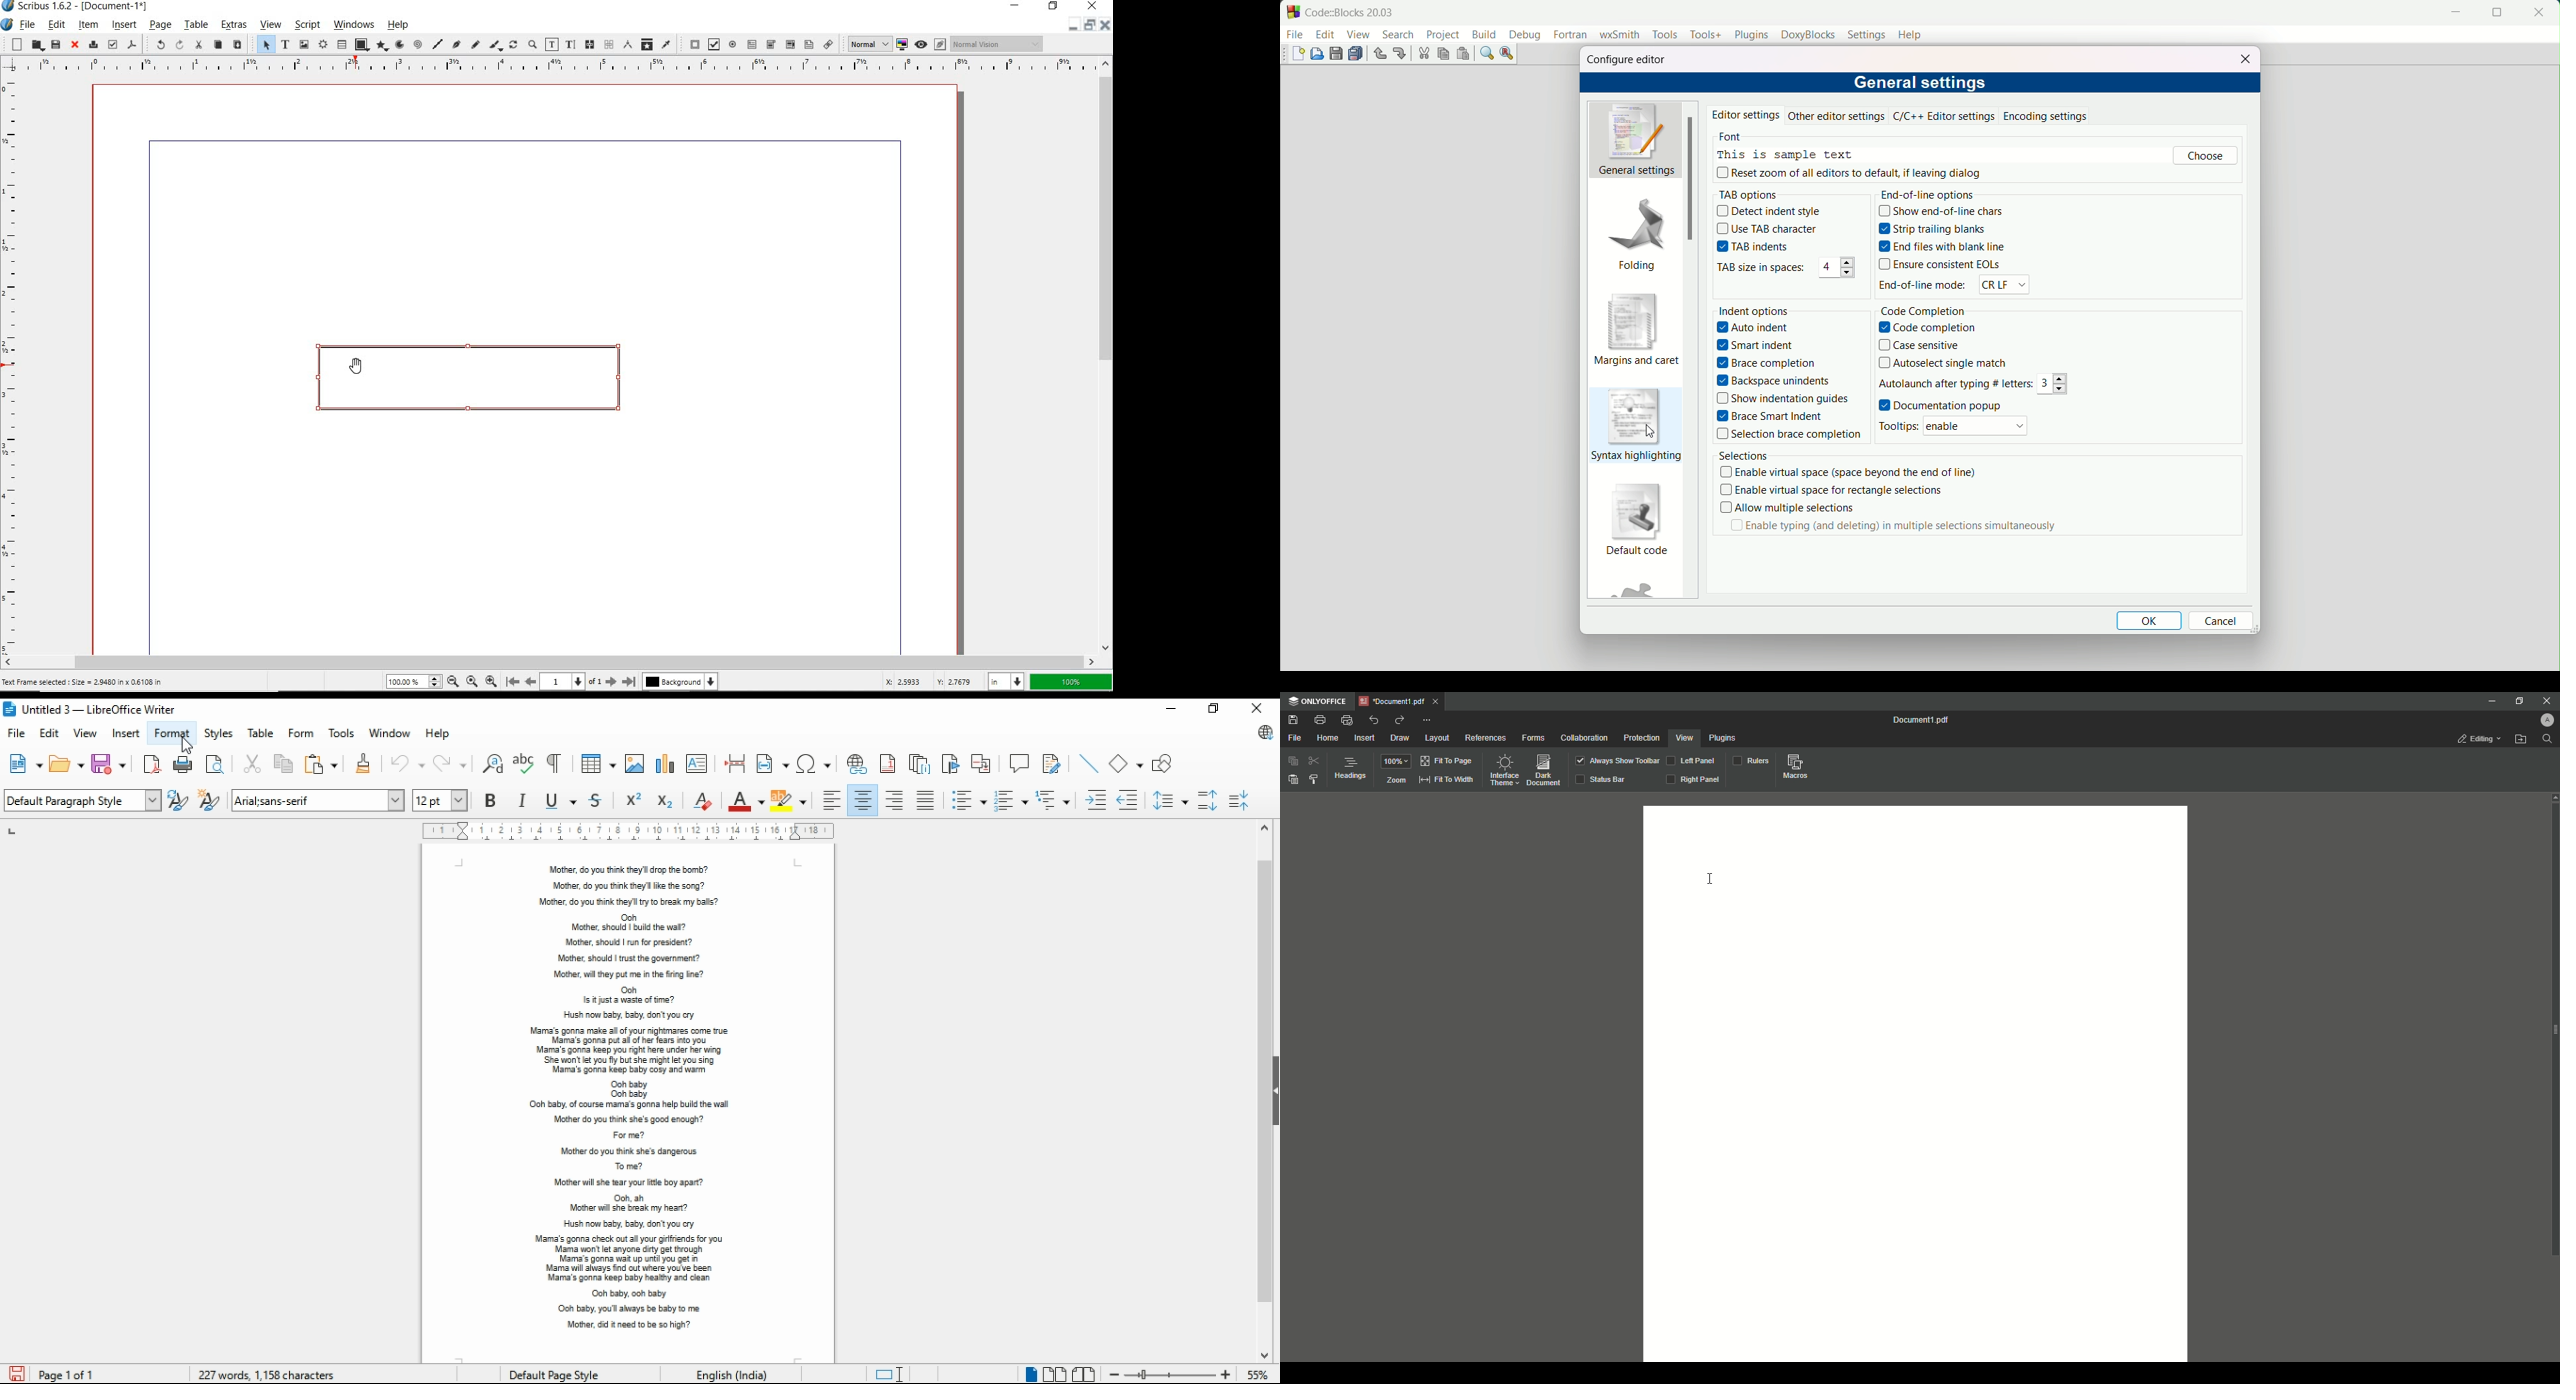 This screenshot has height=1400, width=2576. What do you see at coordinates (1956, 384) in the screenshot?
I see `autolaunch` at bounding box center [1956, 384].